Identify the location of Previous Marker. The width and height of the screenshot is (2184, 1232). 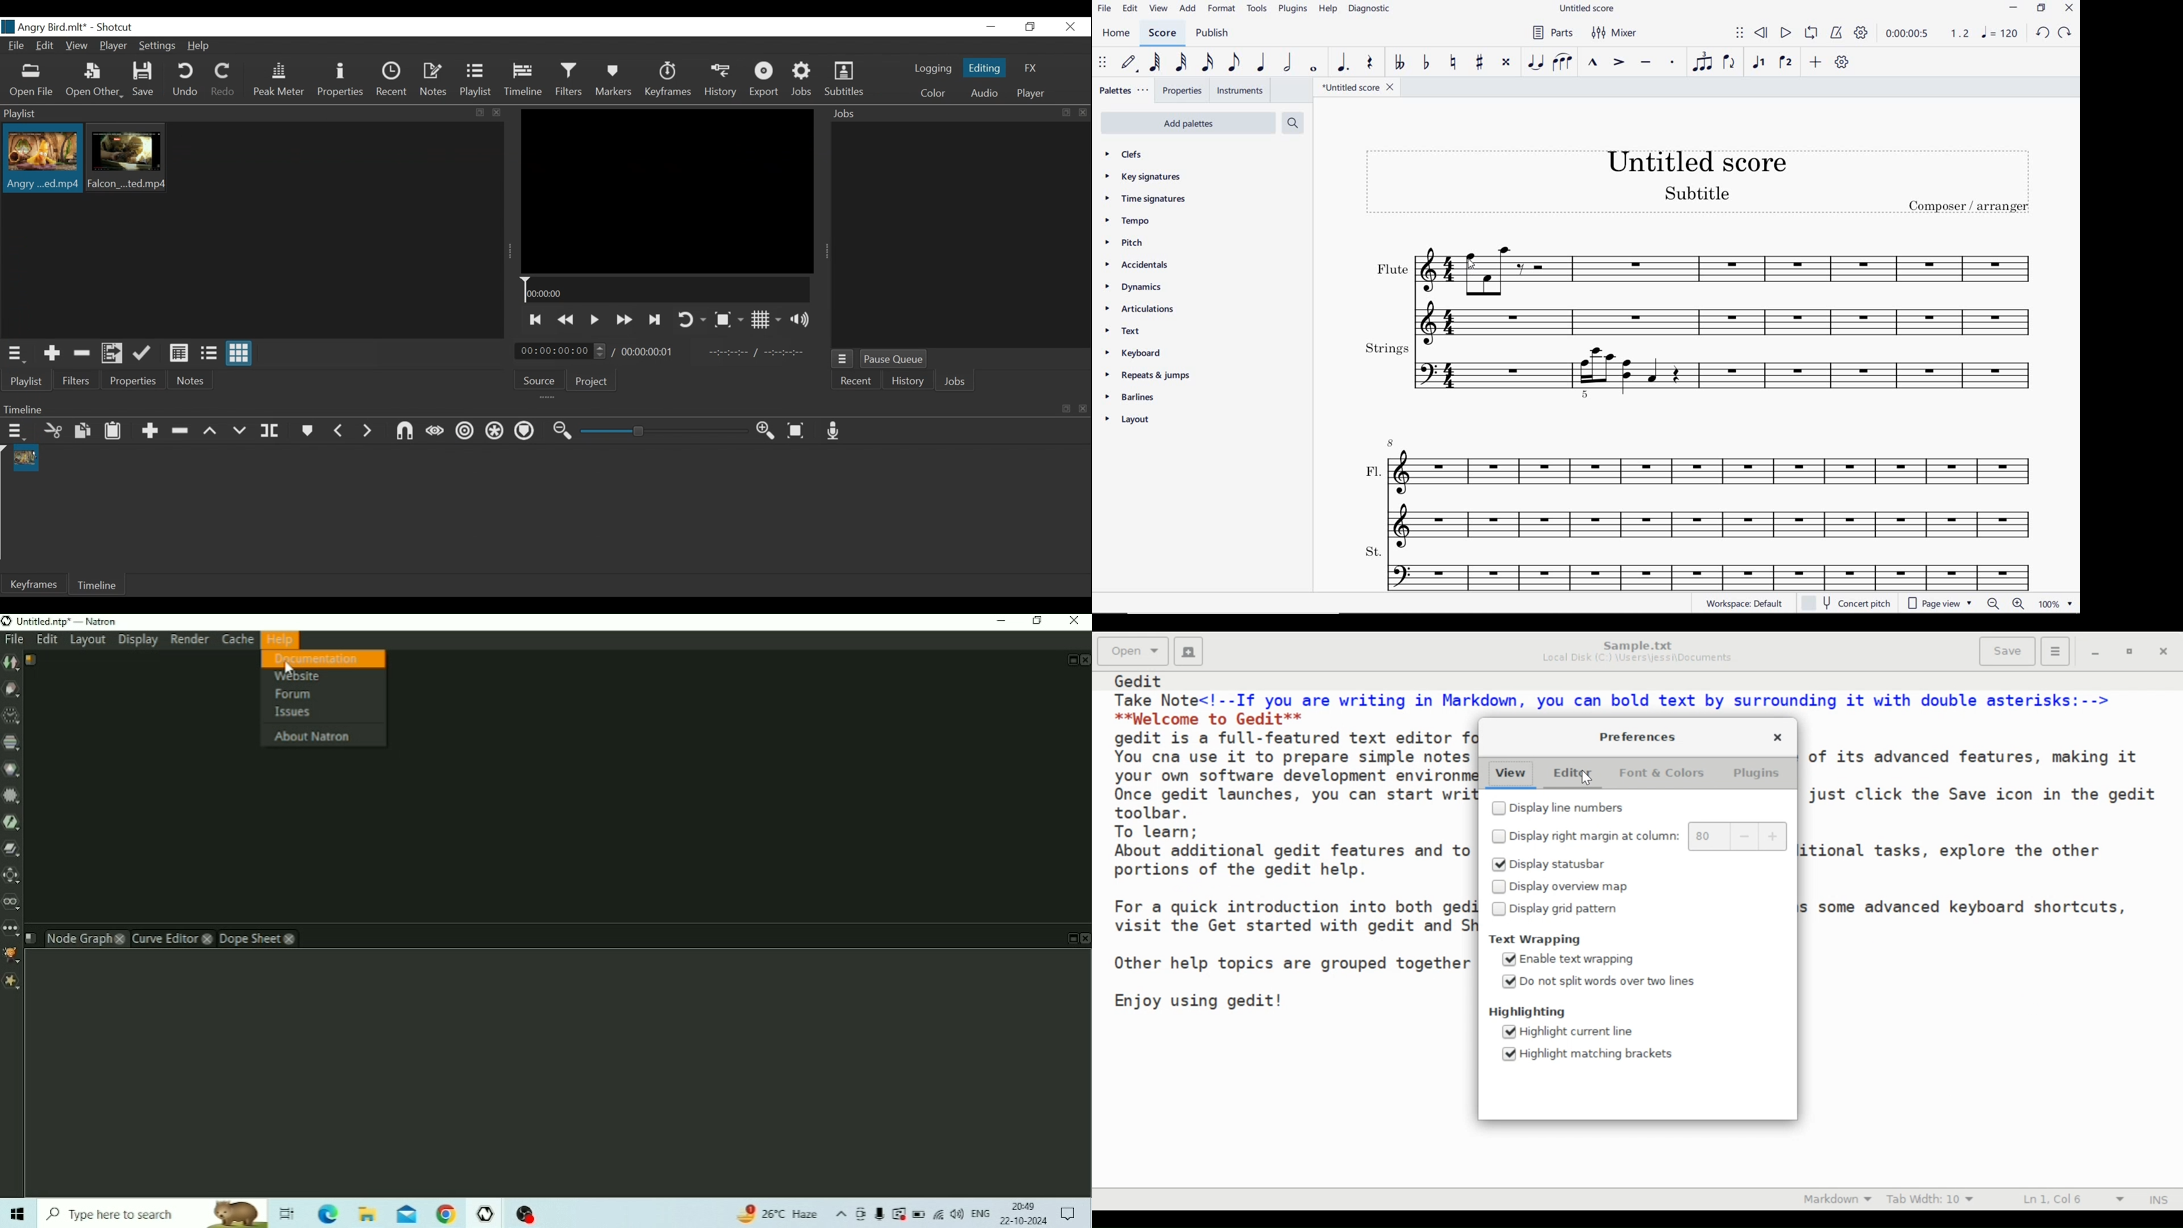
(339, 430).